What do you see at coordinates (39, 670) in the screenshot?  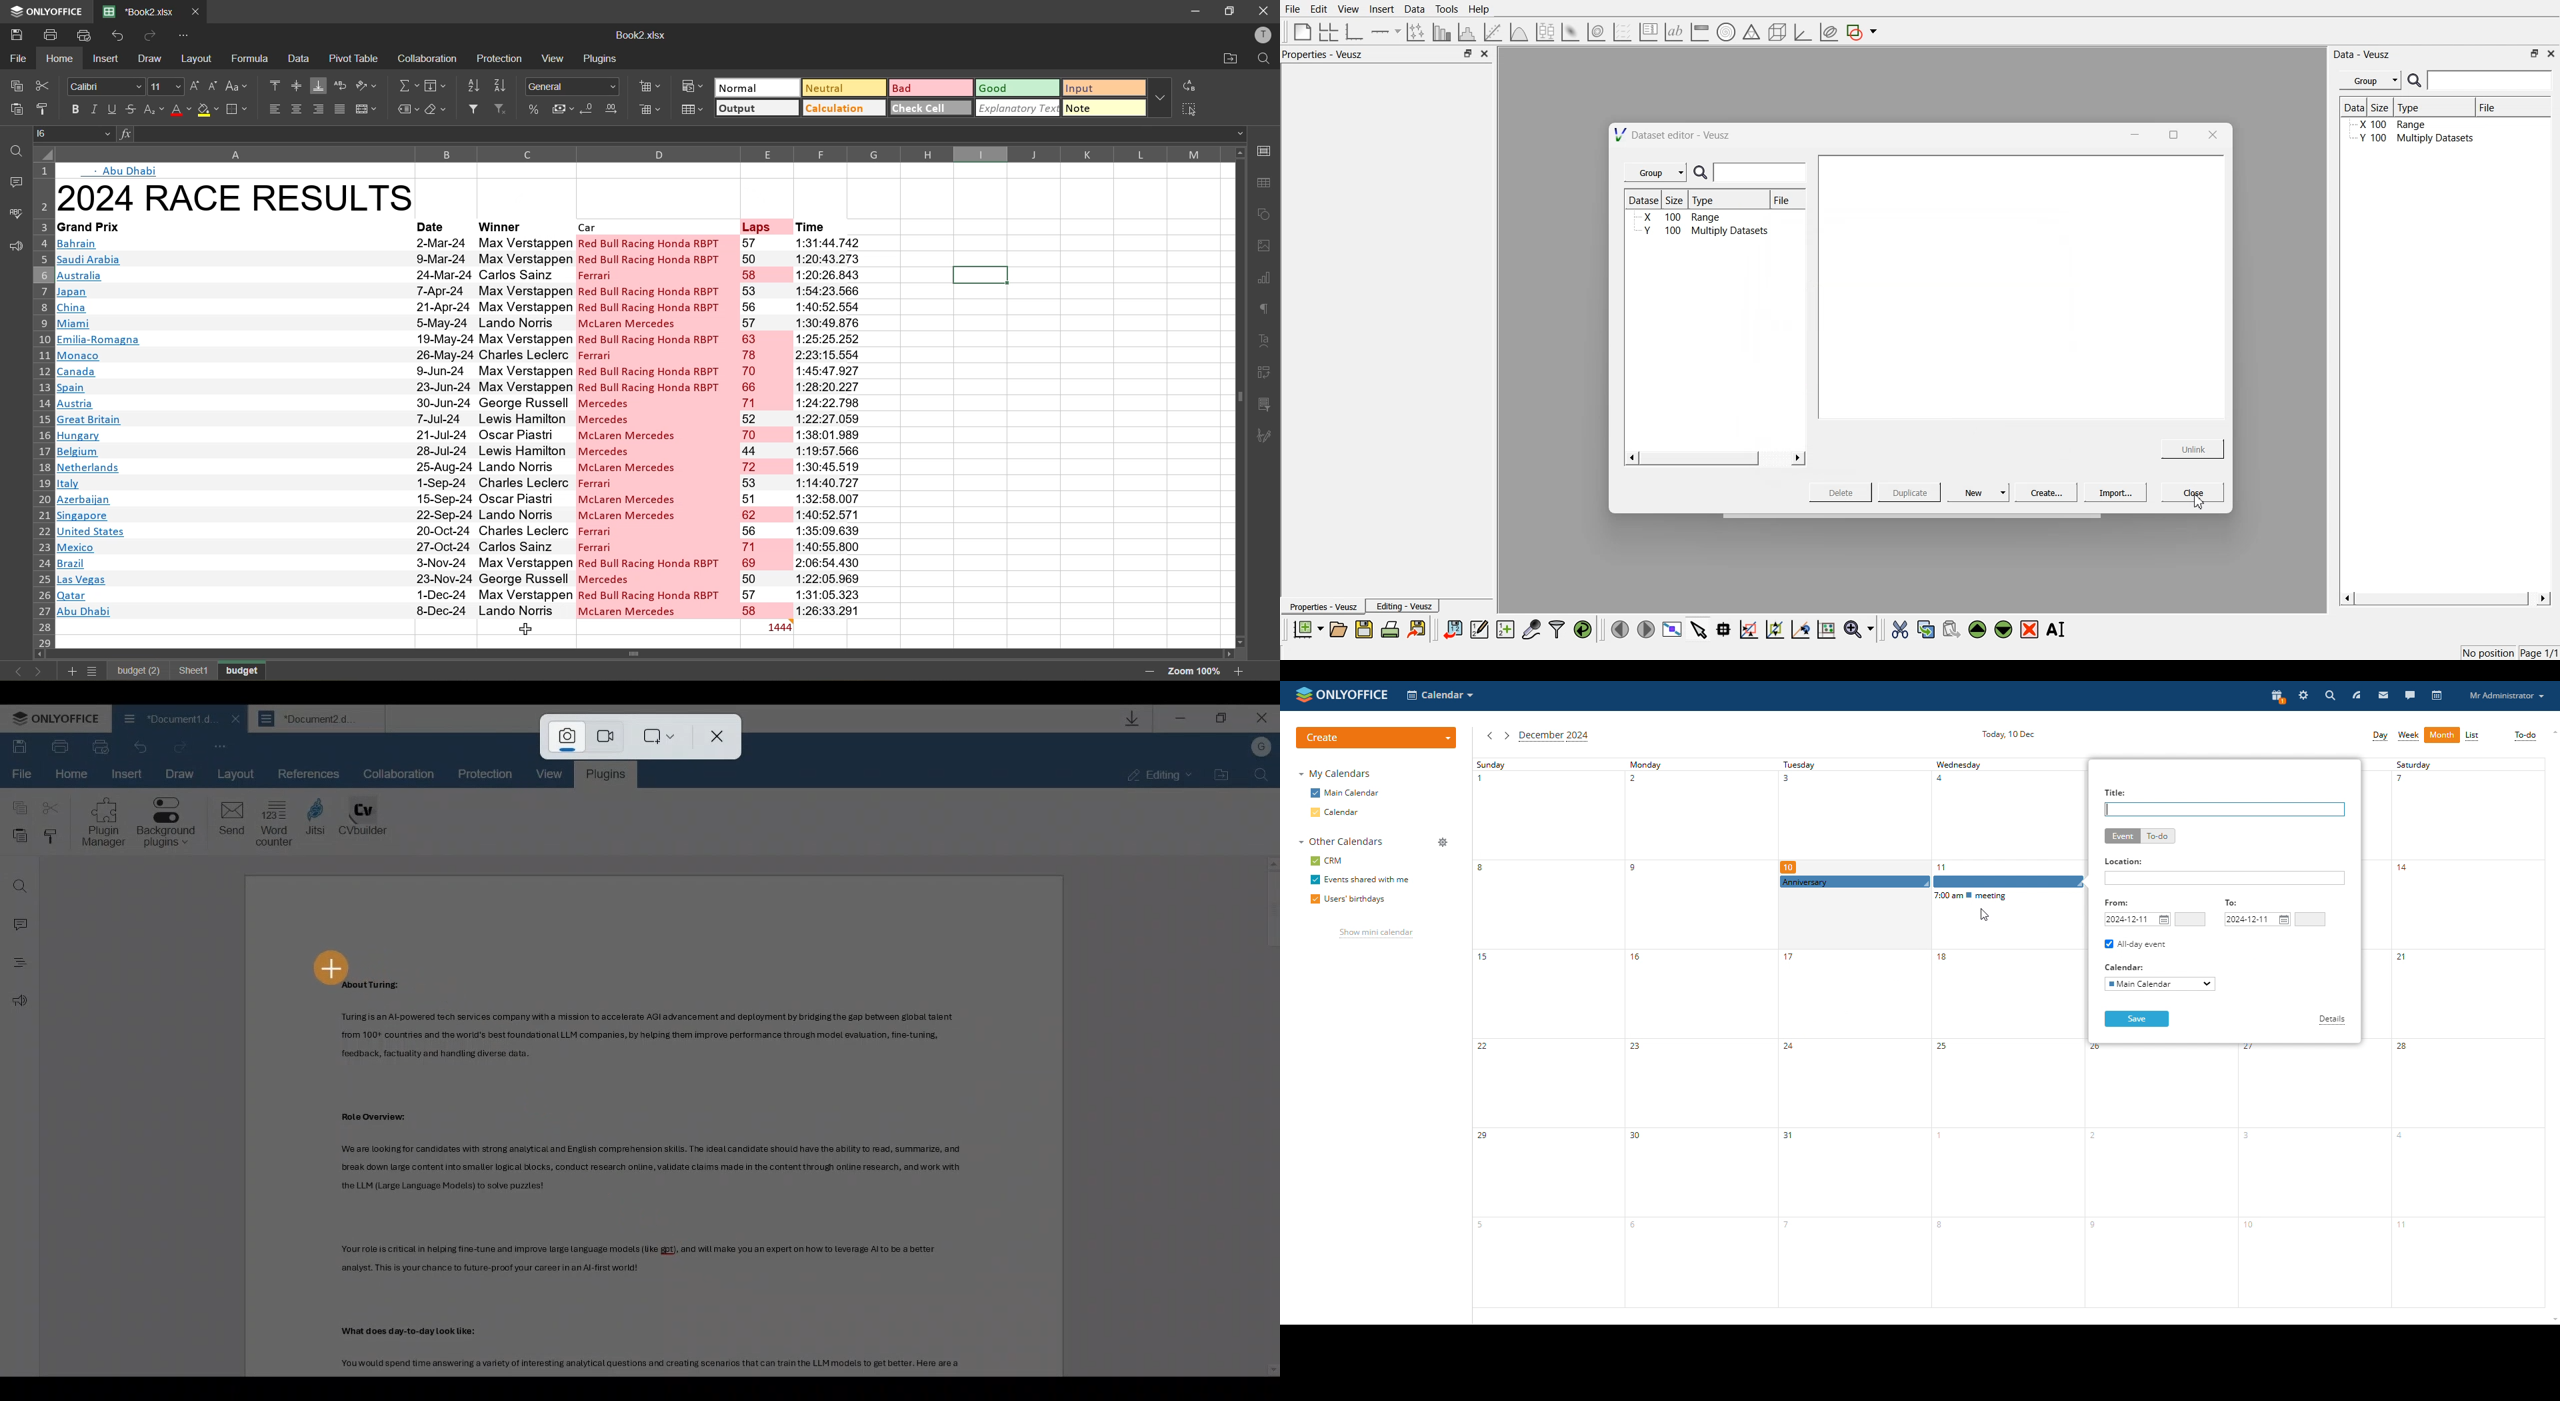 I see `next` at bounding box center [39, 670].